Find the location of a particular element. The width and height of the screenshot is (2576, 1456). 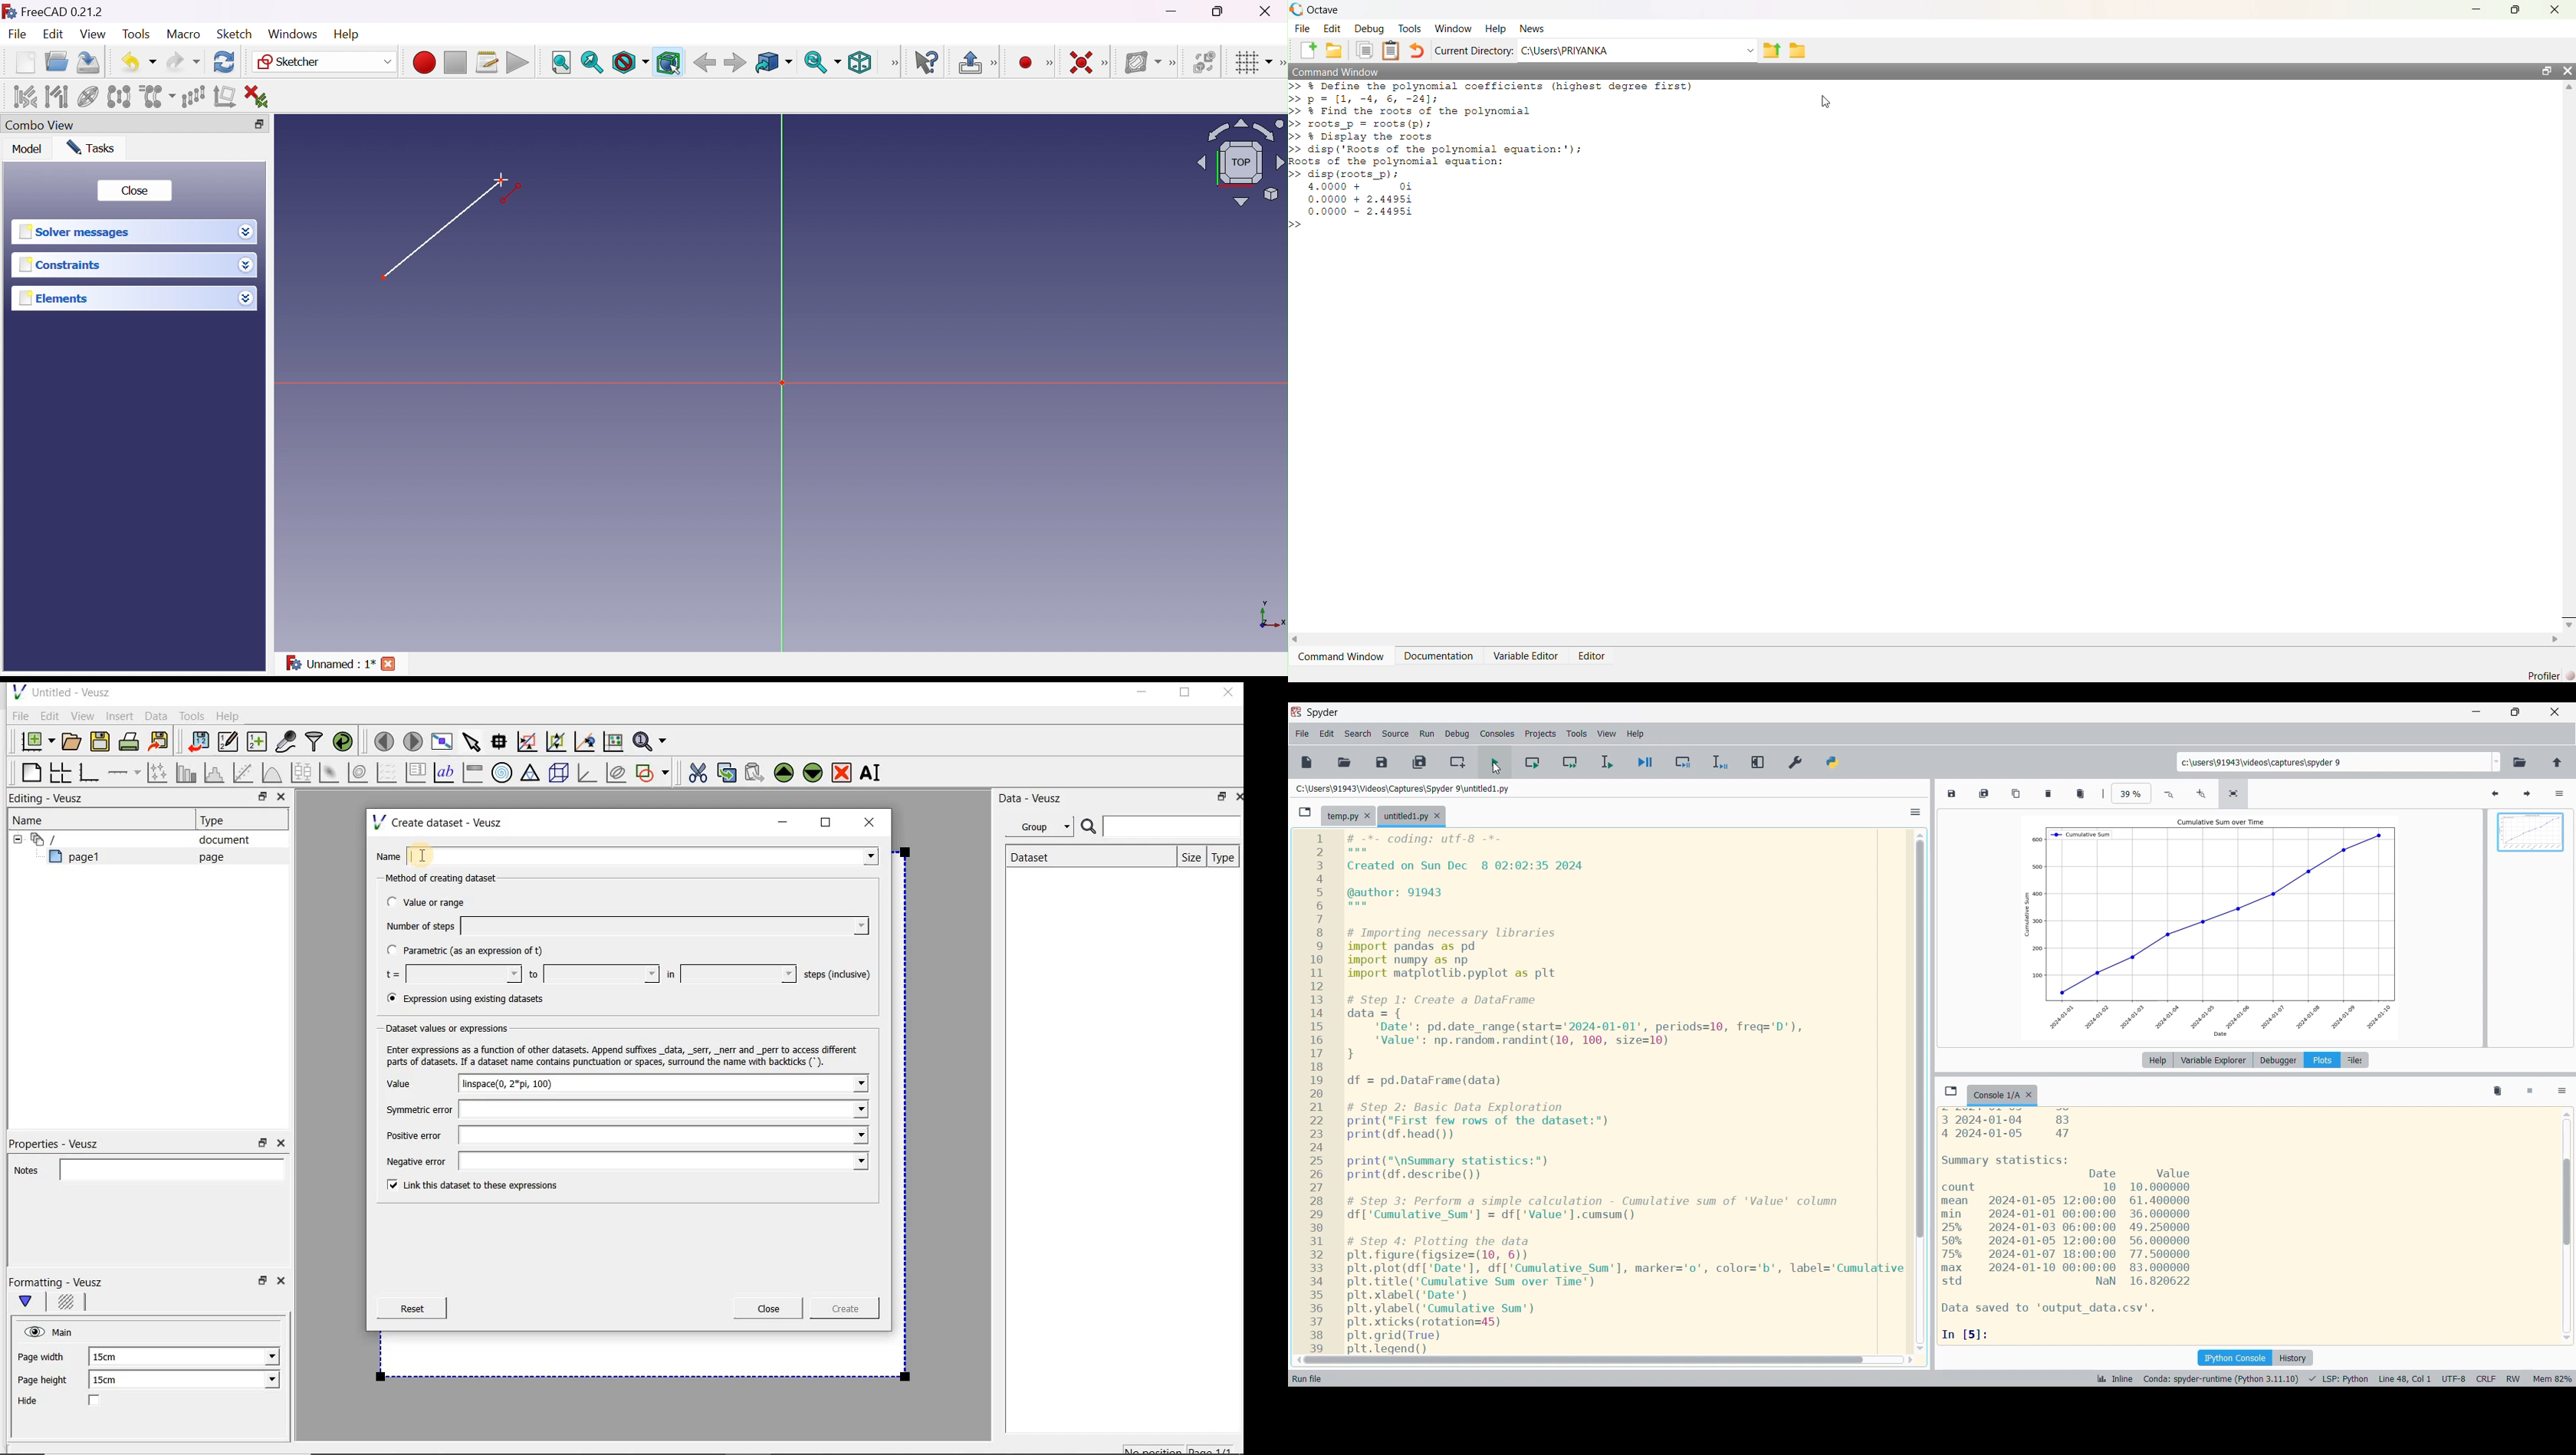

create new datasets using ranges, parametrically or as functions of existing datasets is located at coordinates (258, 742).